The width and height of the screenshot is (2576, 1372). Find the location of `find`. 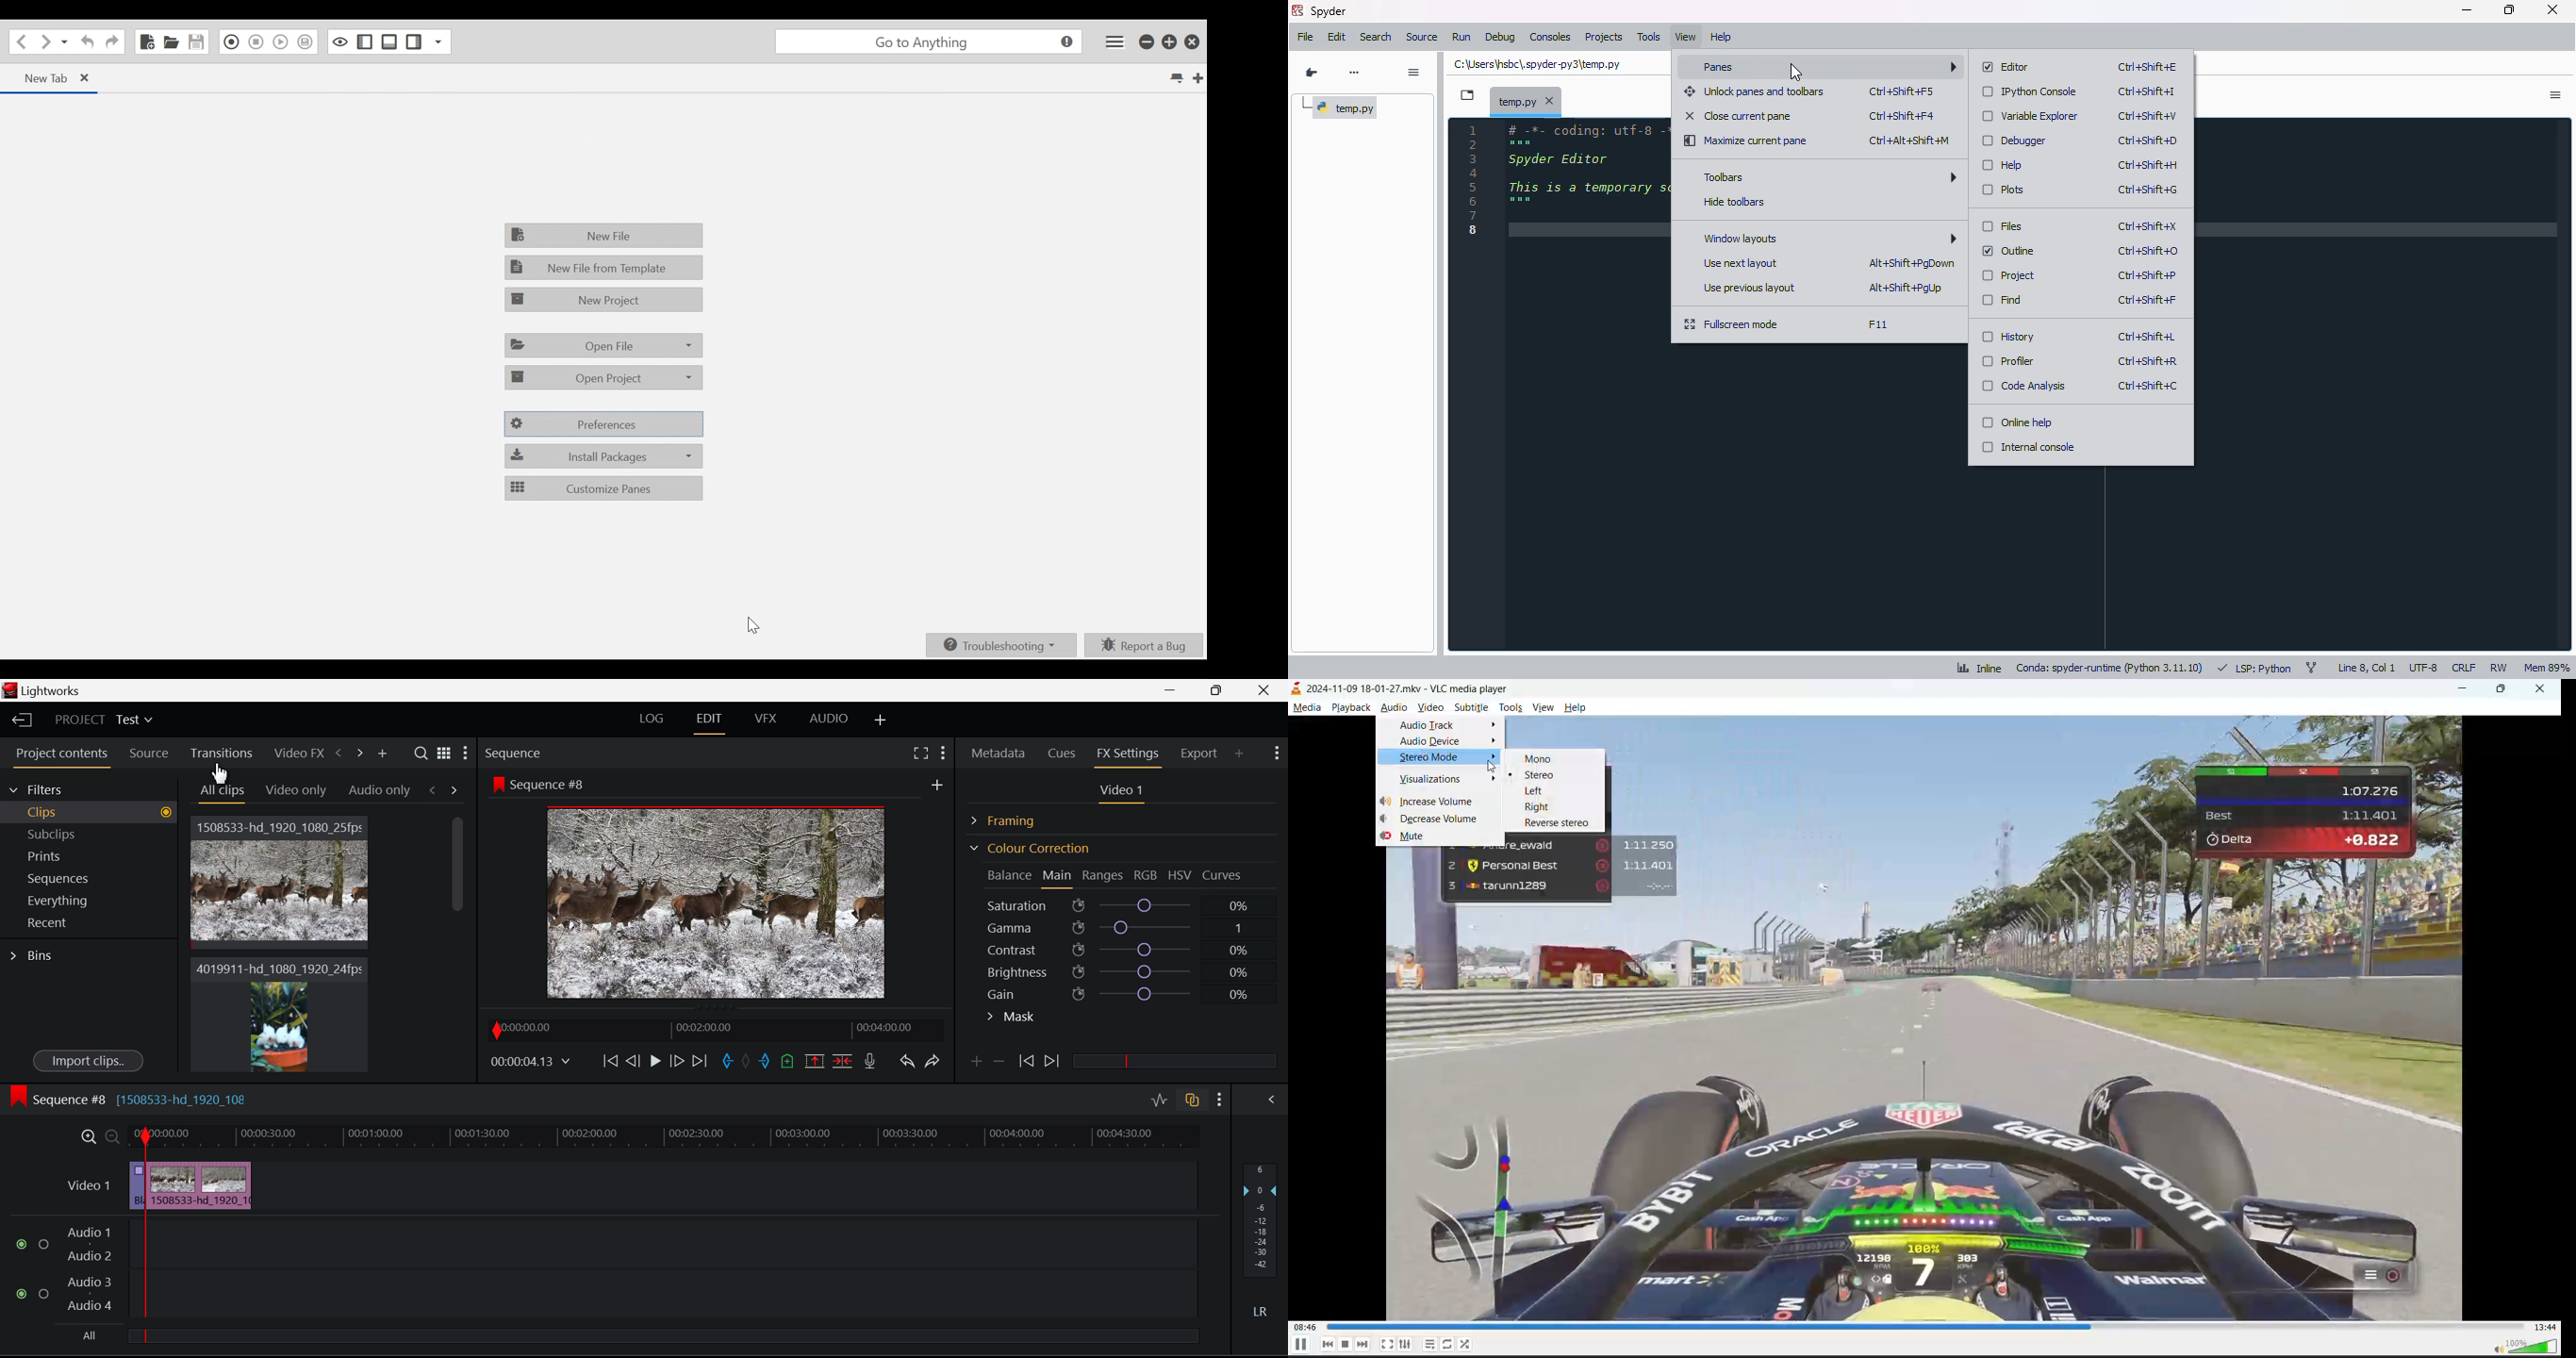

find is located at coordinates (2003, 300).